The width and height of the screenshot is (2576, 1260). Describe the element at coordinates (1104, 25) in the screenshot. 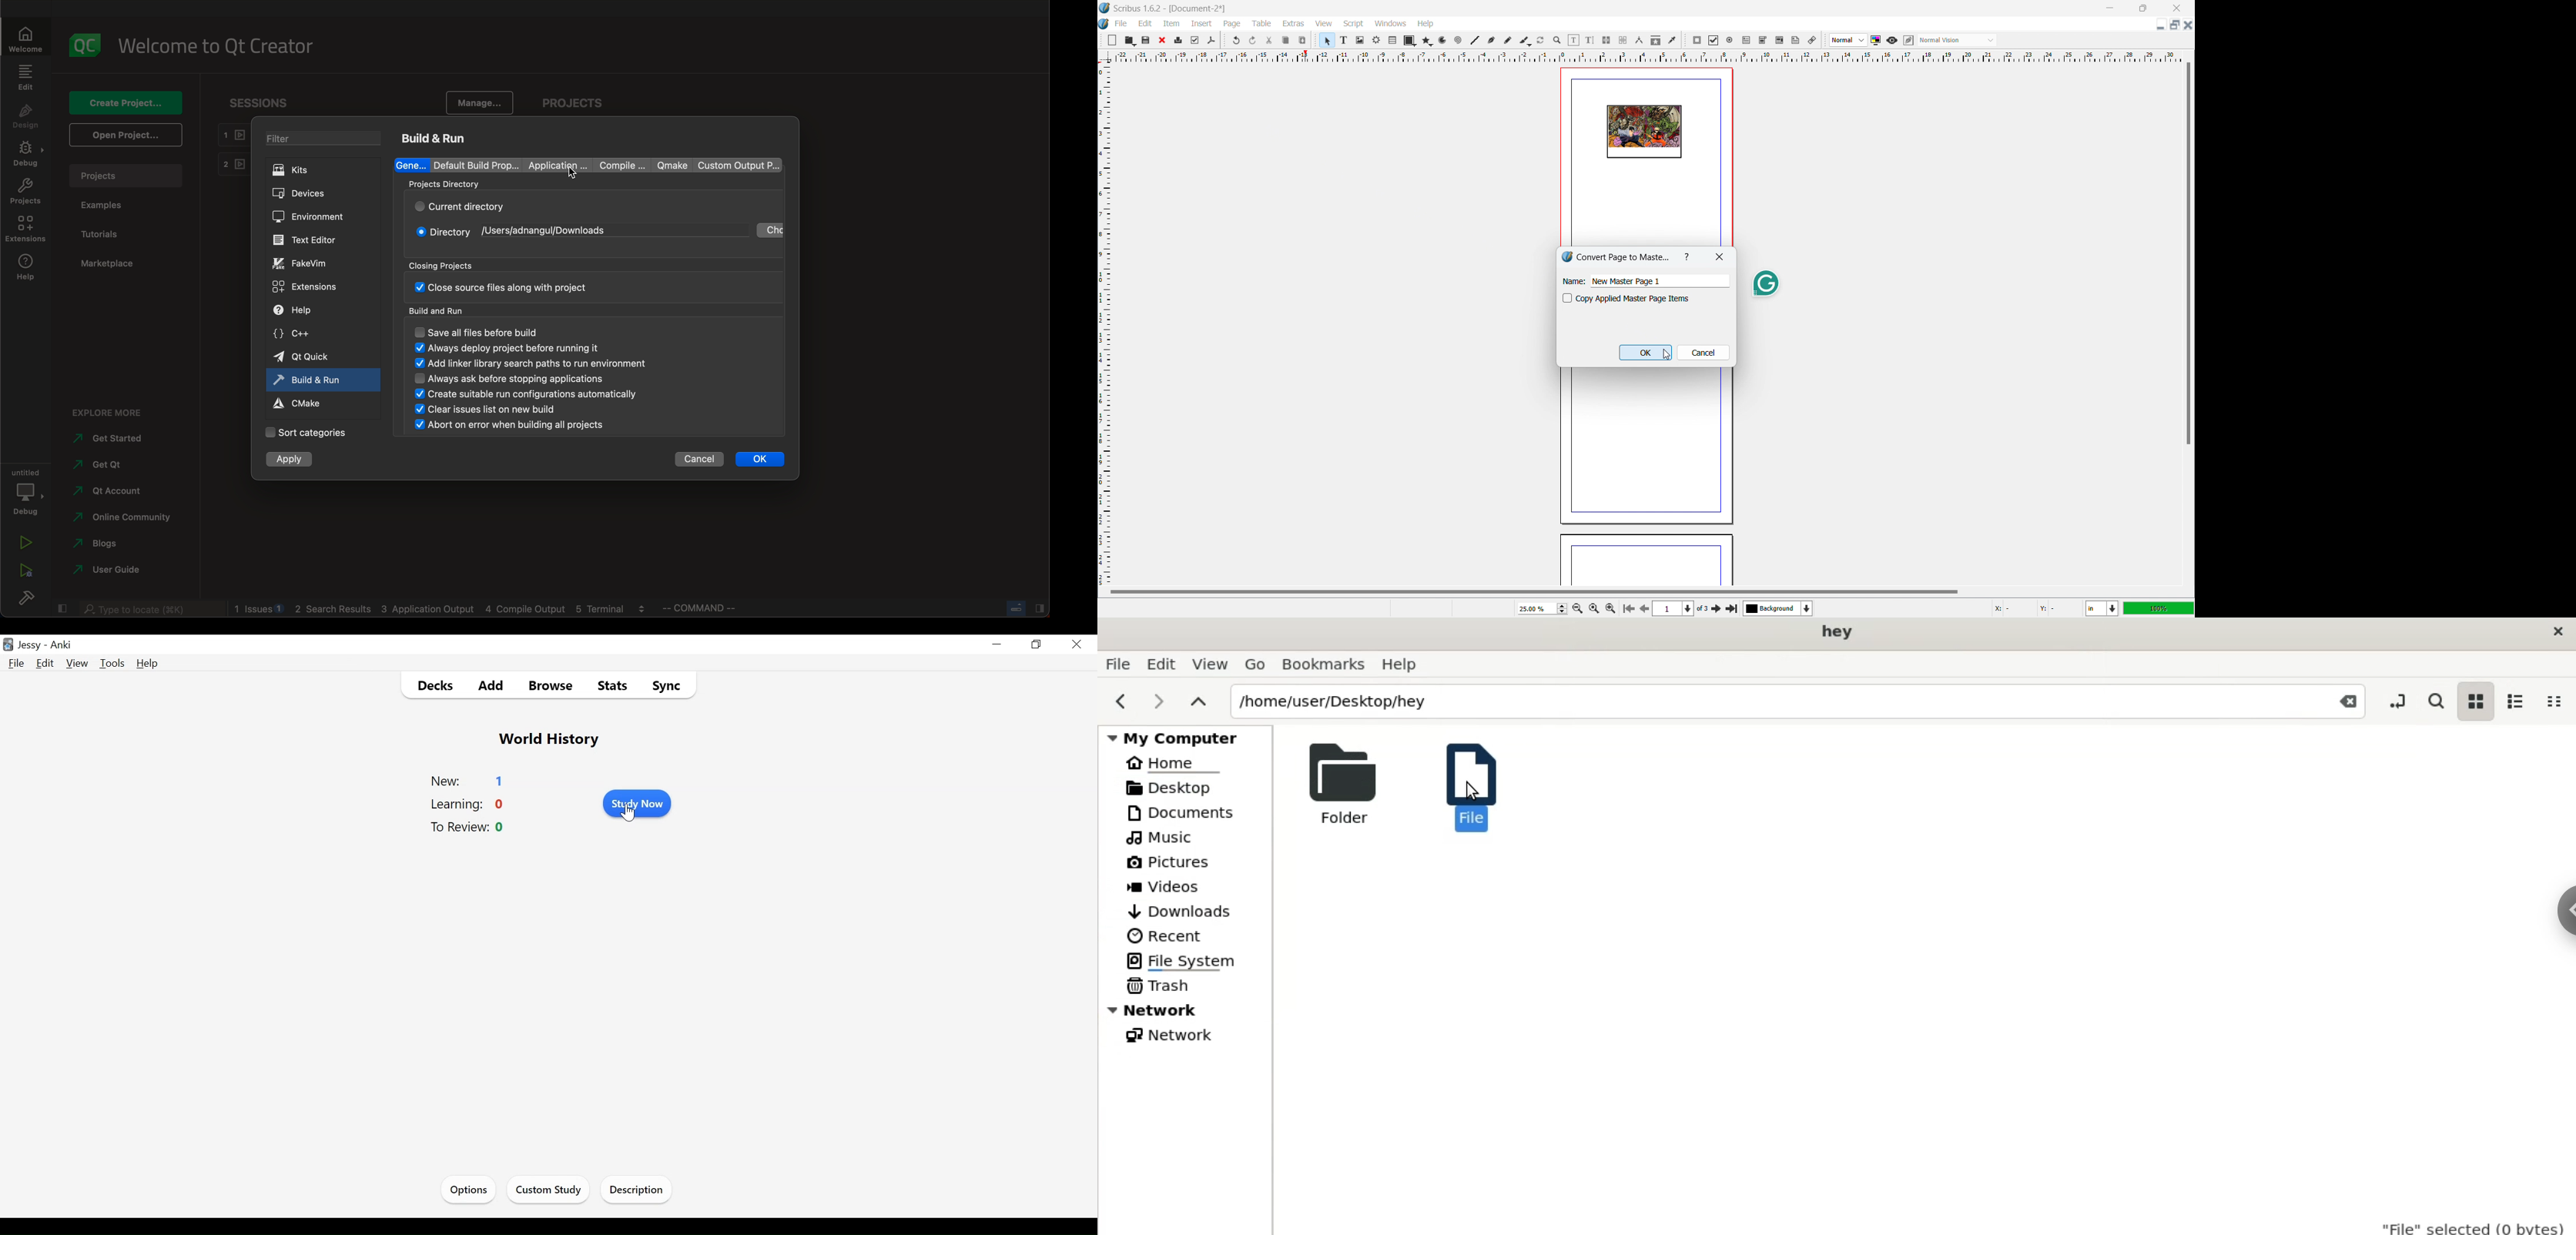

I see `logo` at that location.